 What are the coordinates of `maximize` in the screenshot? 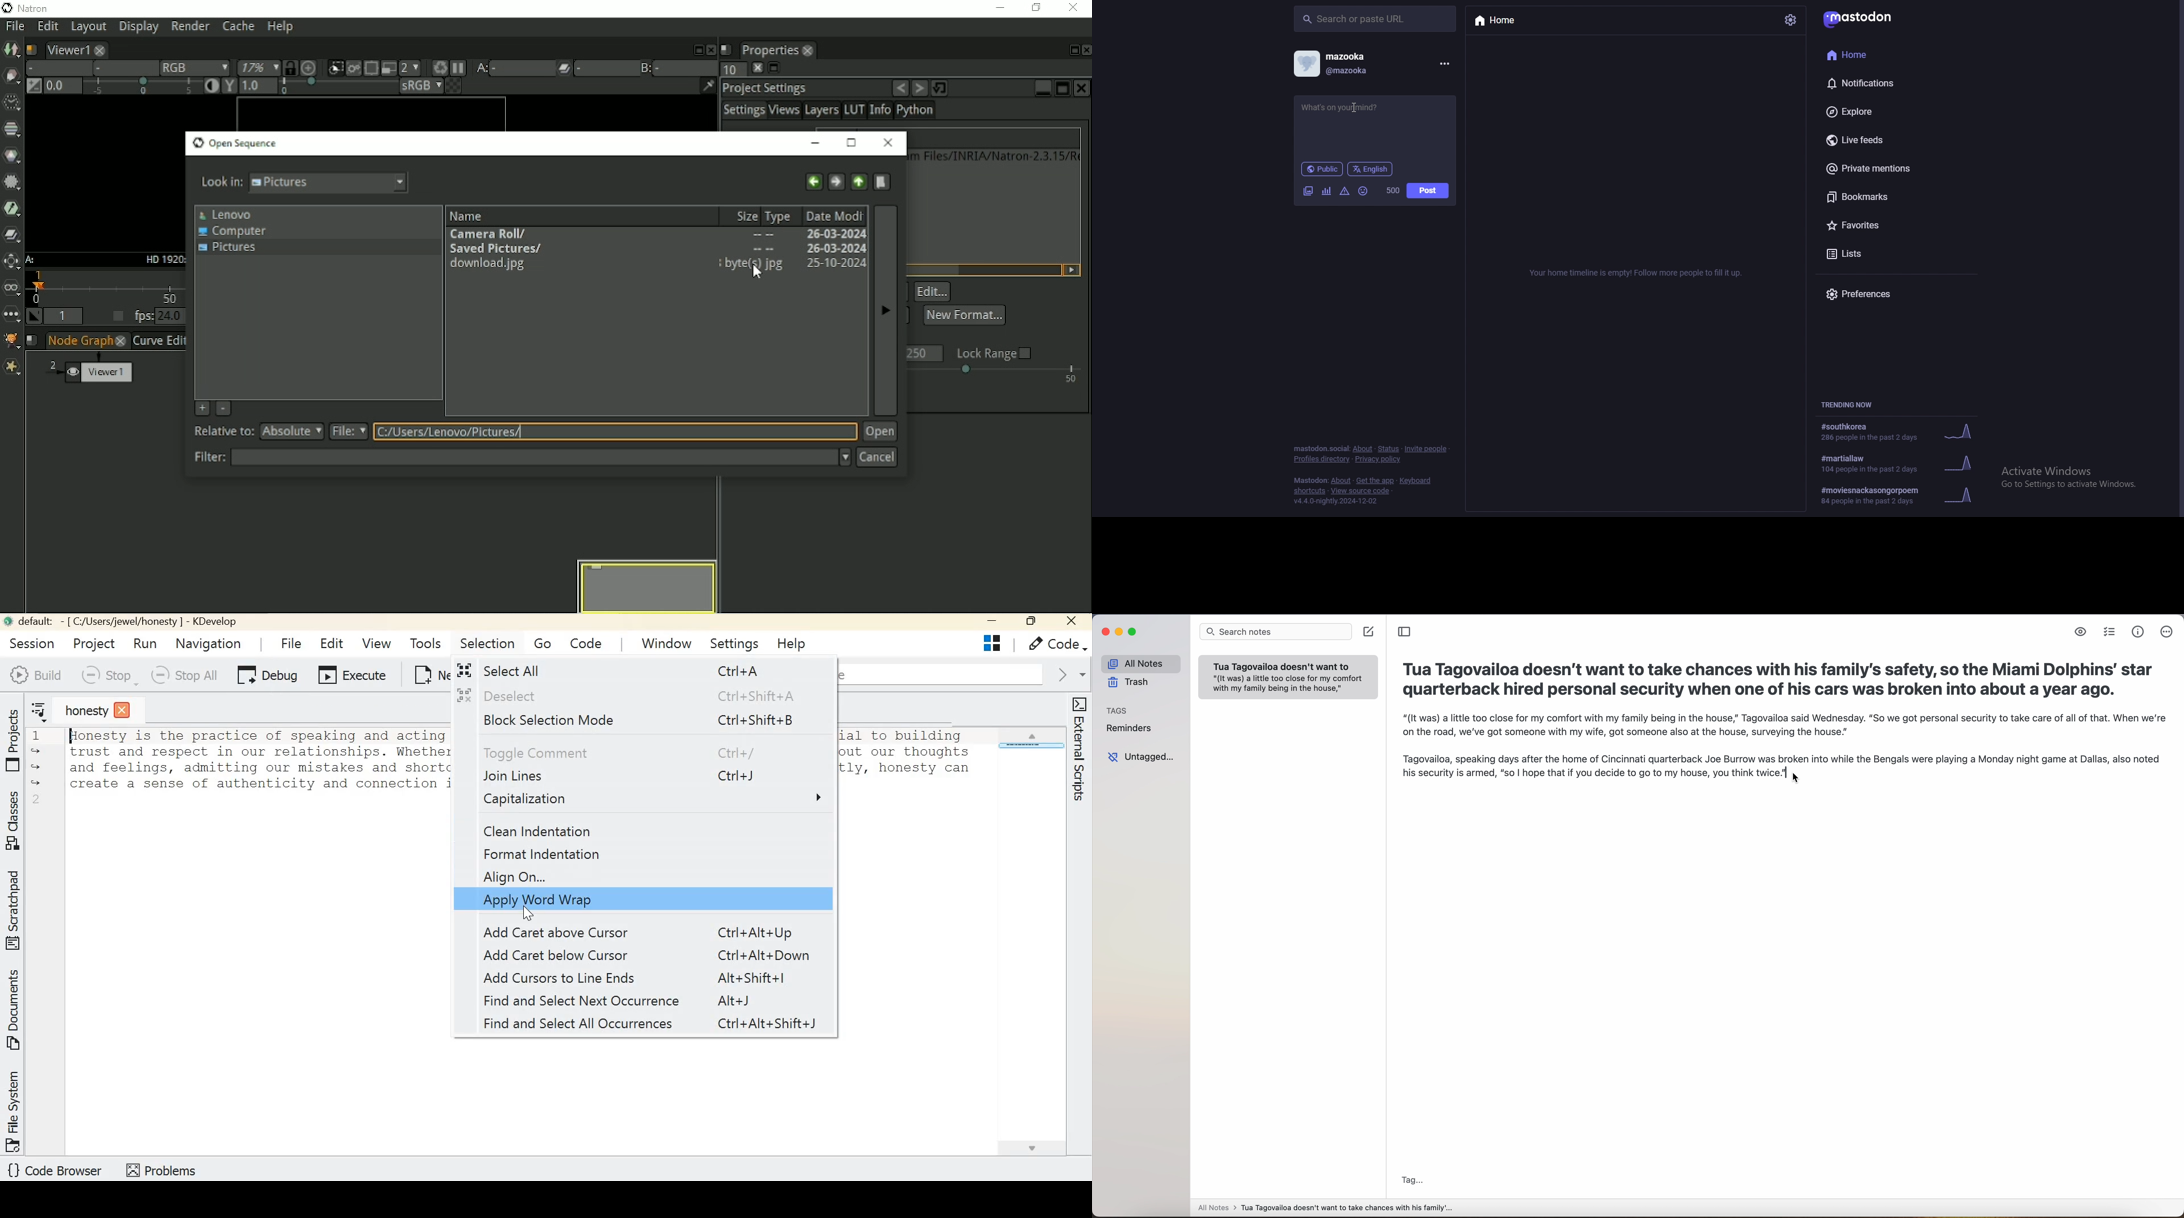 It's located at (1136, 632).